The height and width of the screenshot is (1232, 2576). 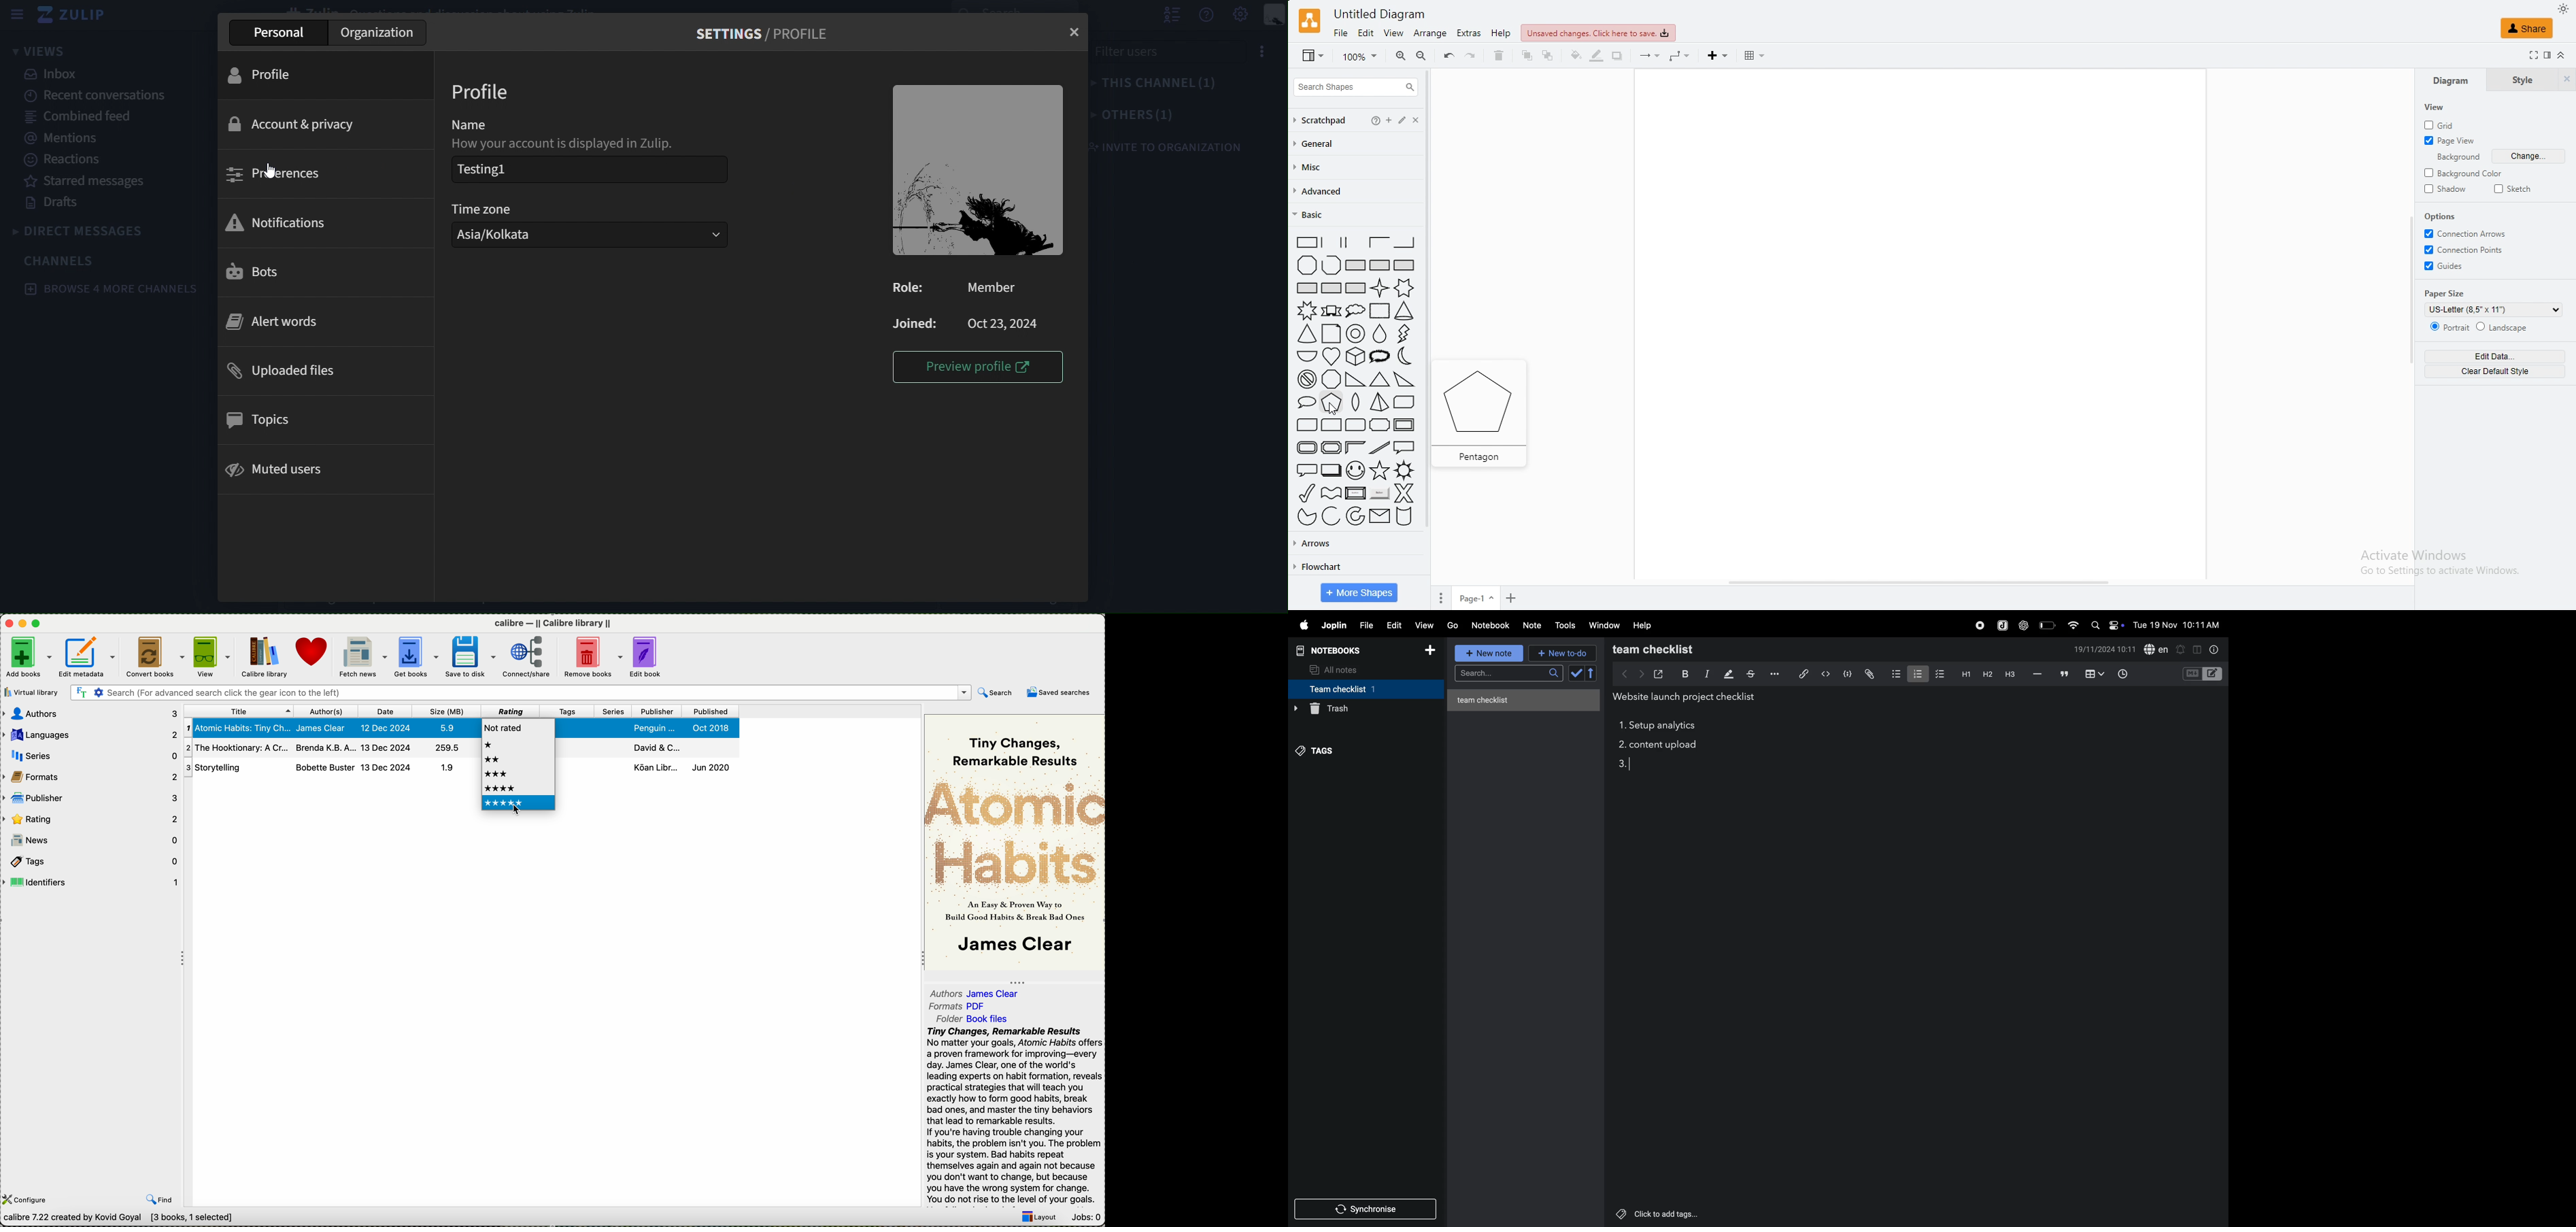 I want to click on search, so click(x=2095, y=625).